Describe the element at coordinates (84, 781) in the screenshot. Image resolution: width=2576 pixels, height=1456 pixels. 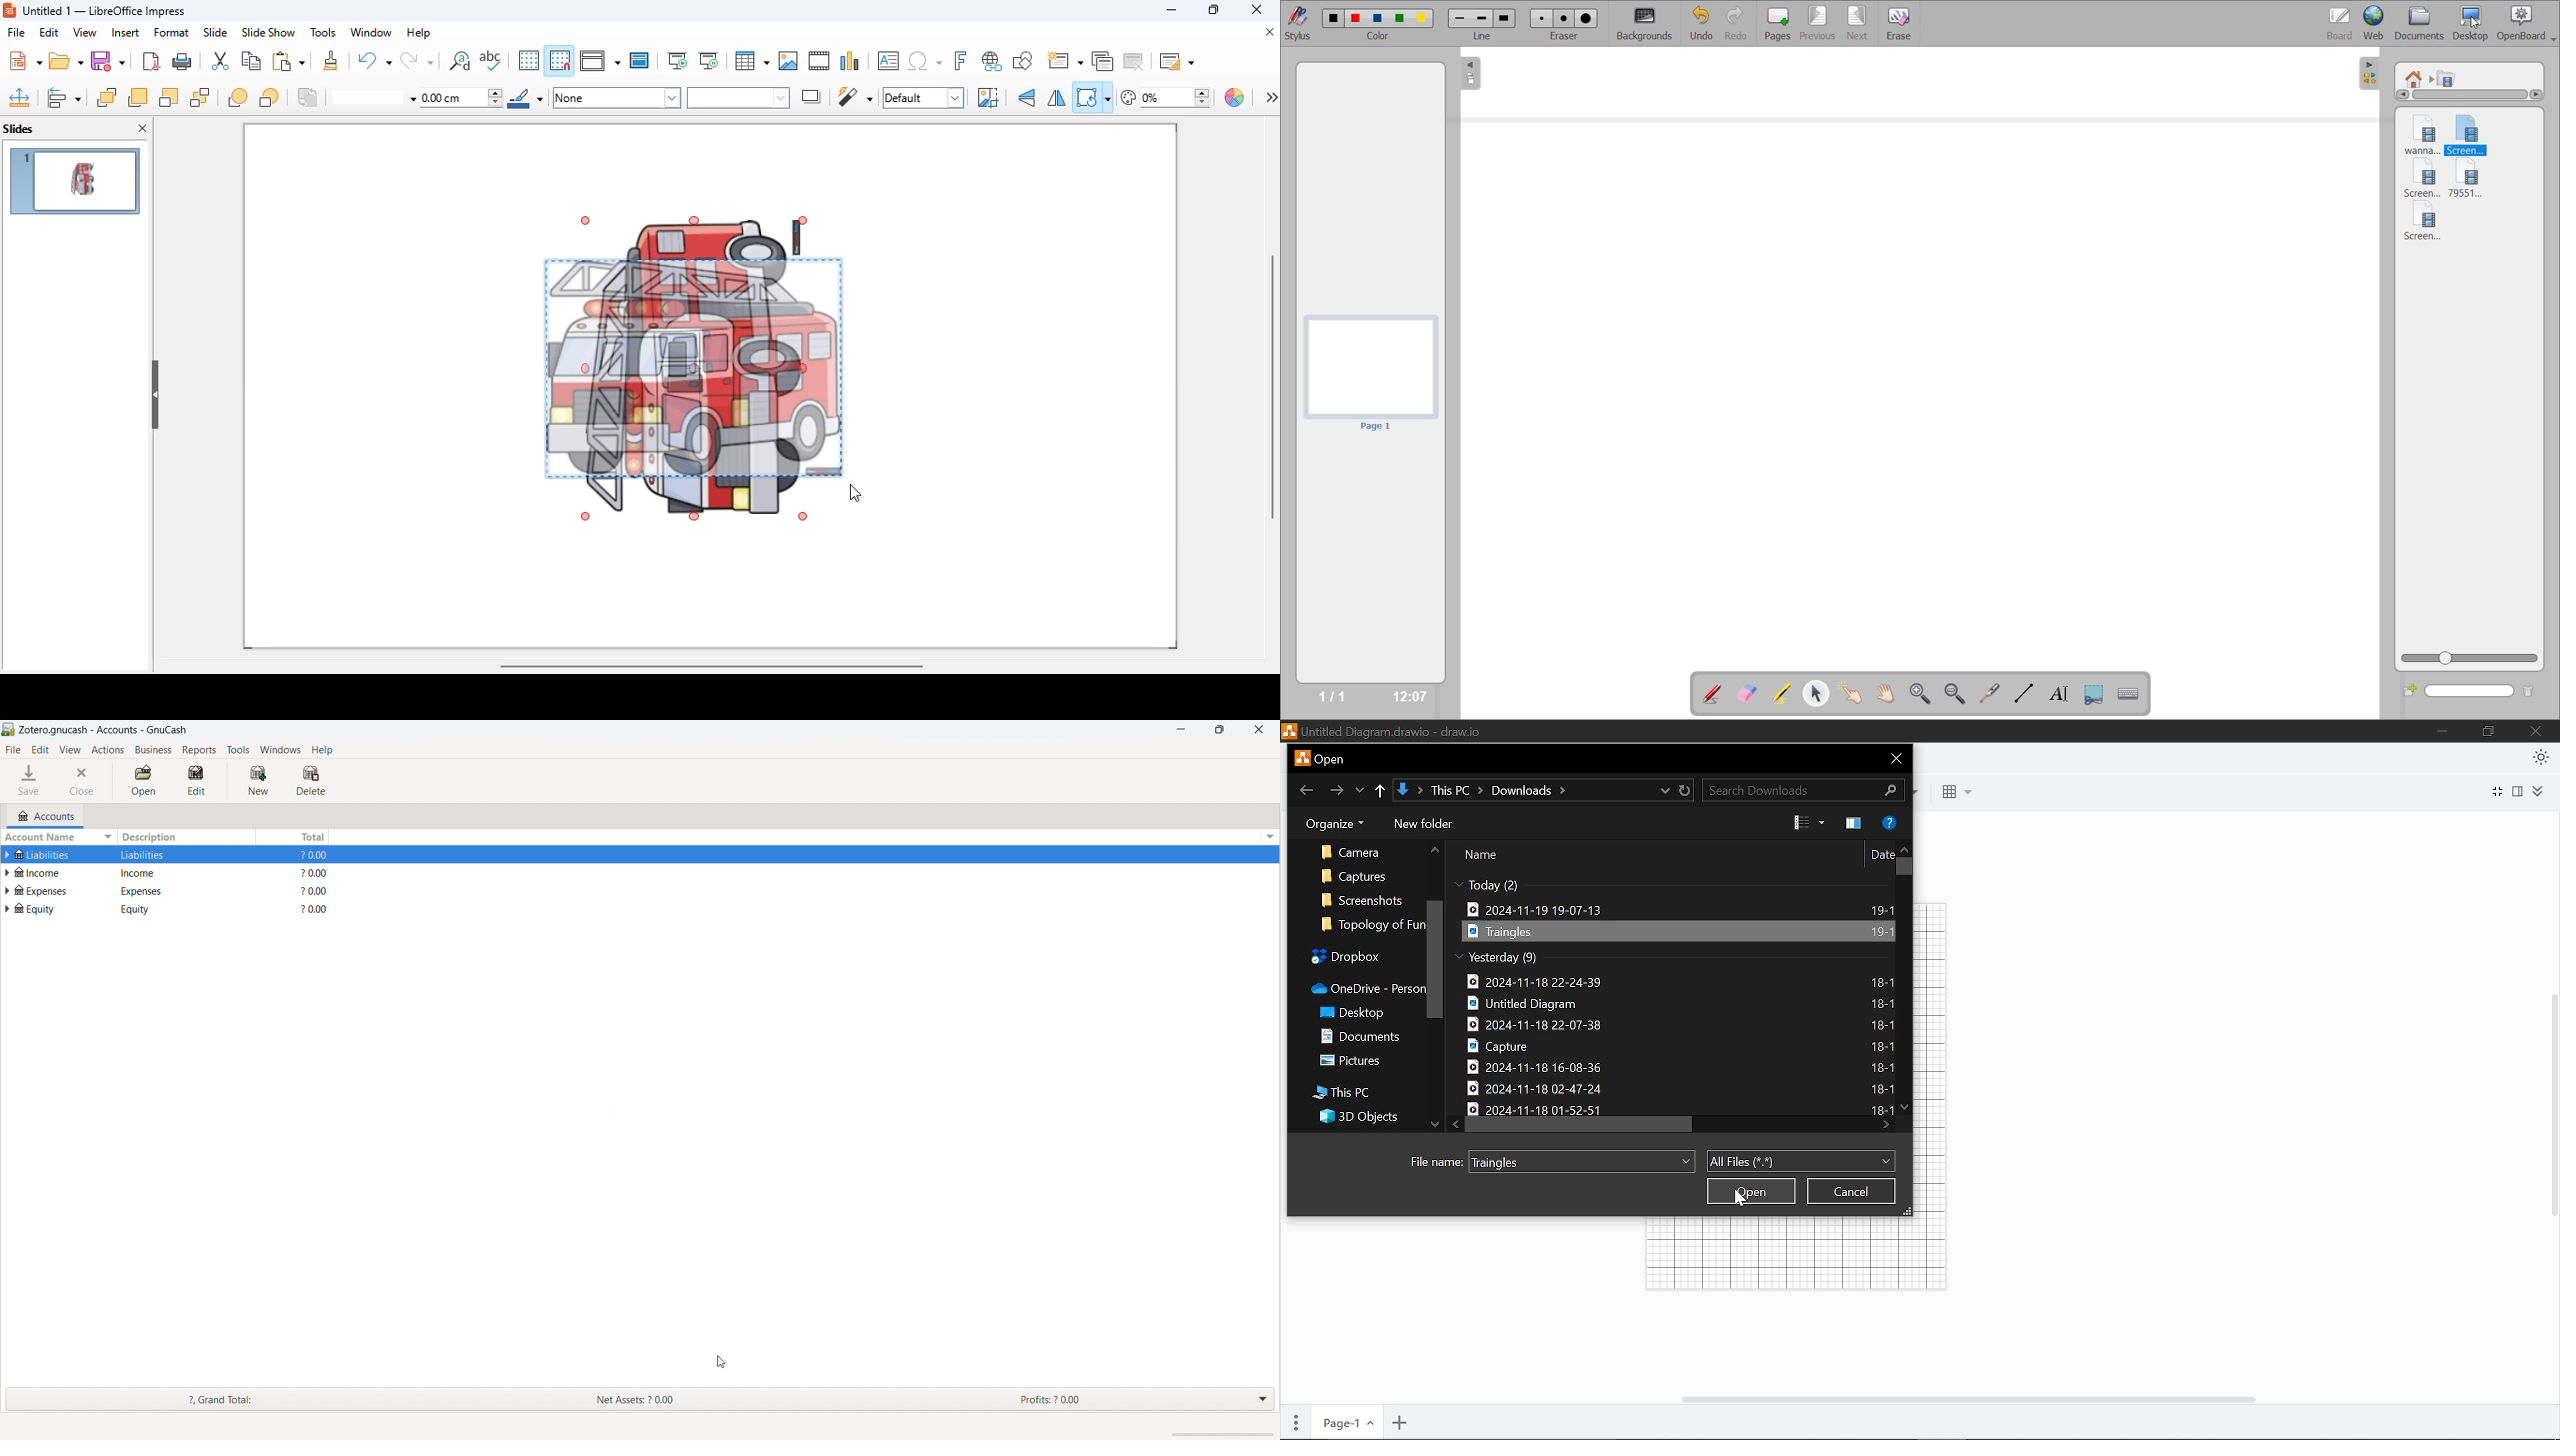
I see `close` at that location.